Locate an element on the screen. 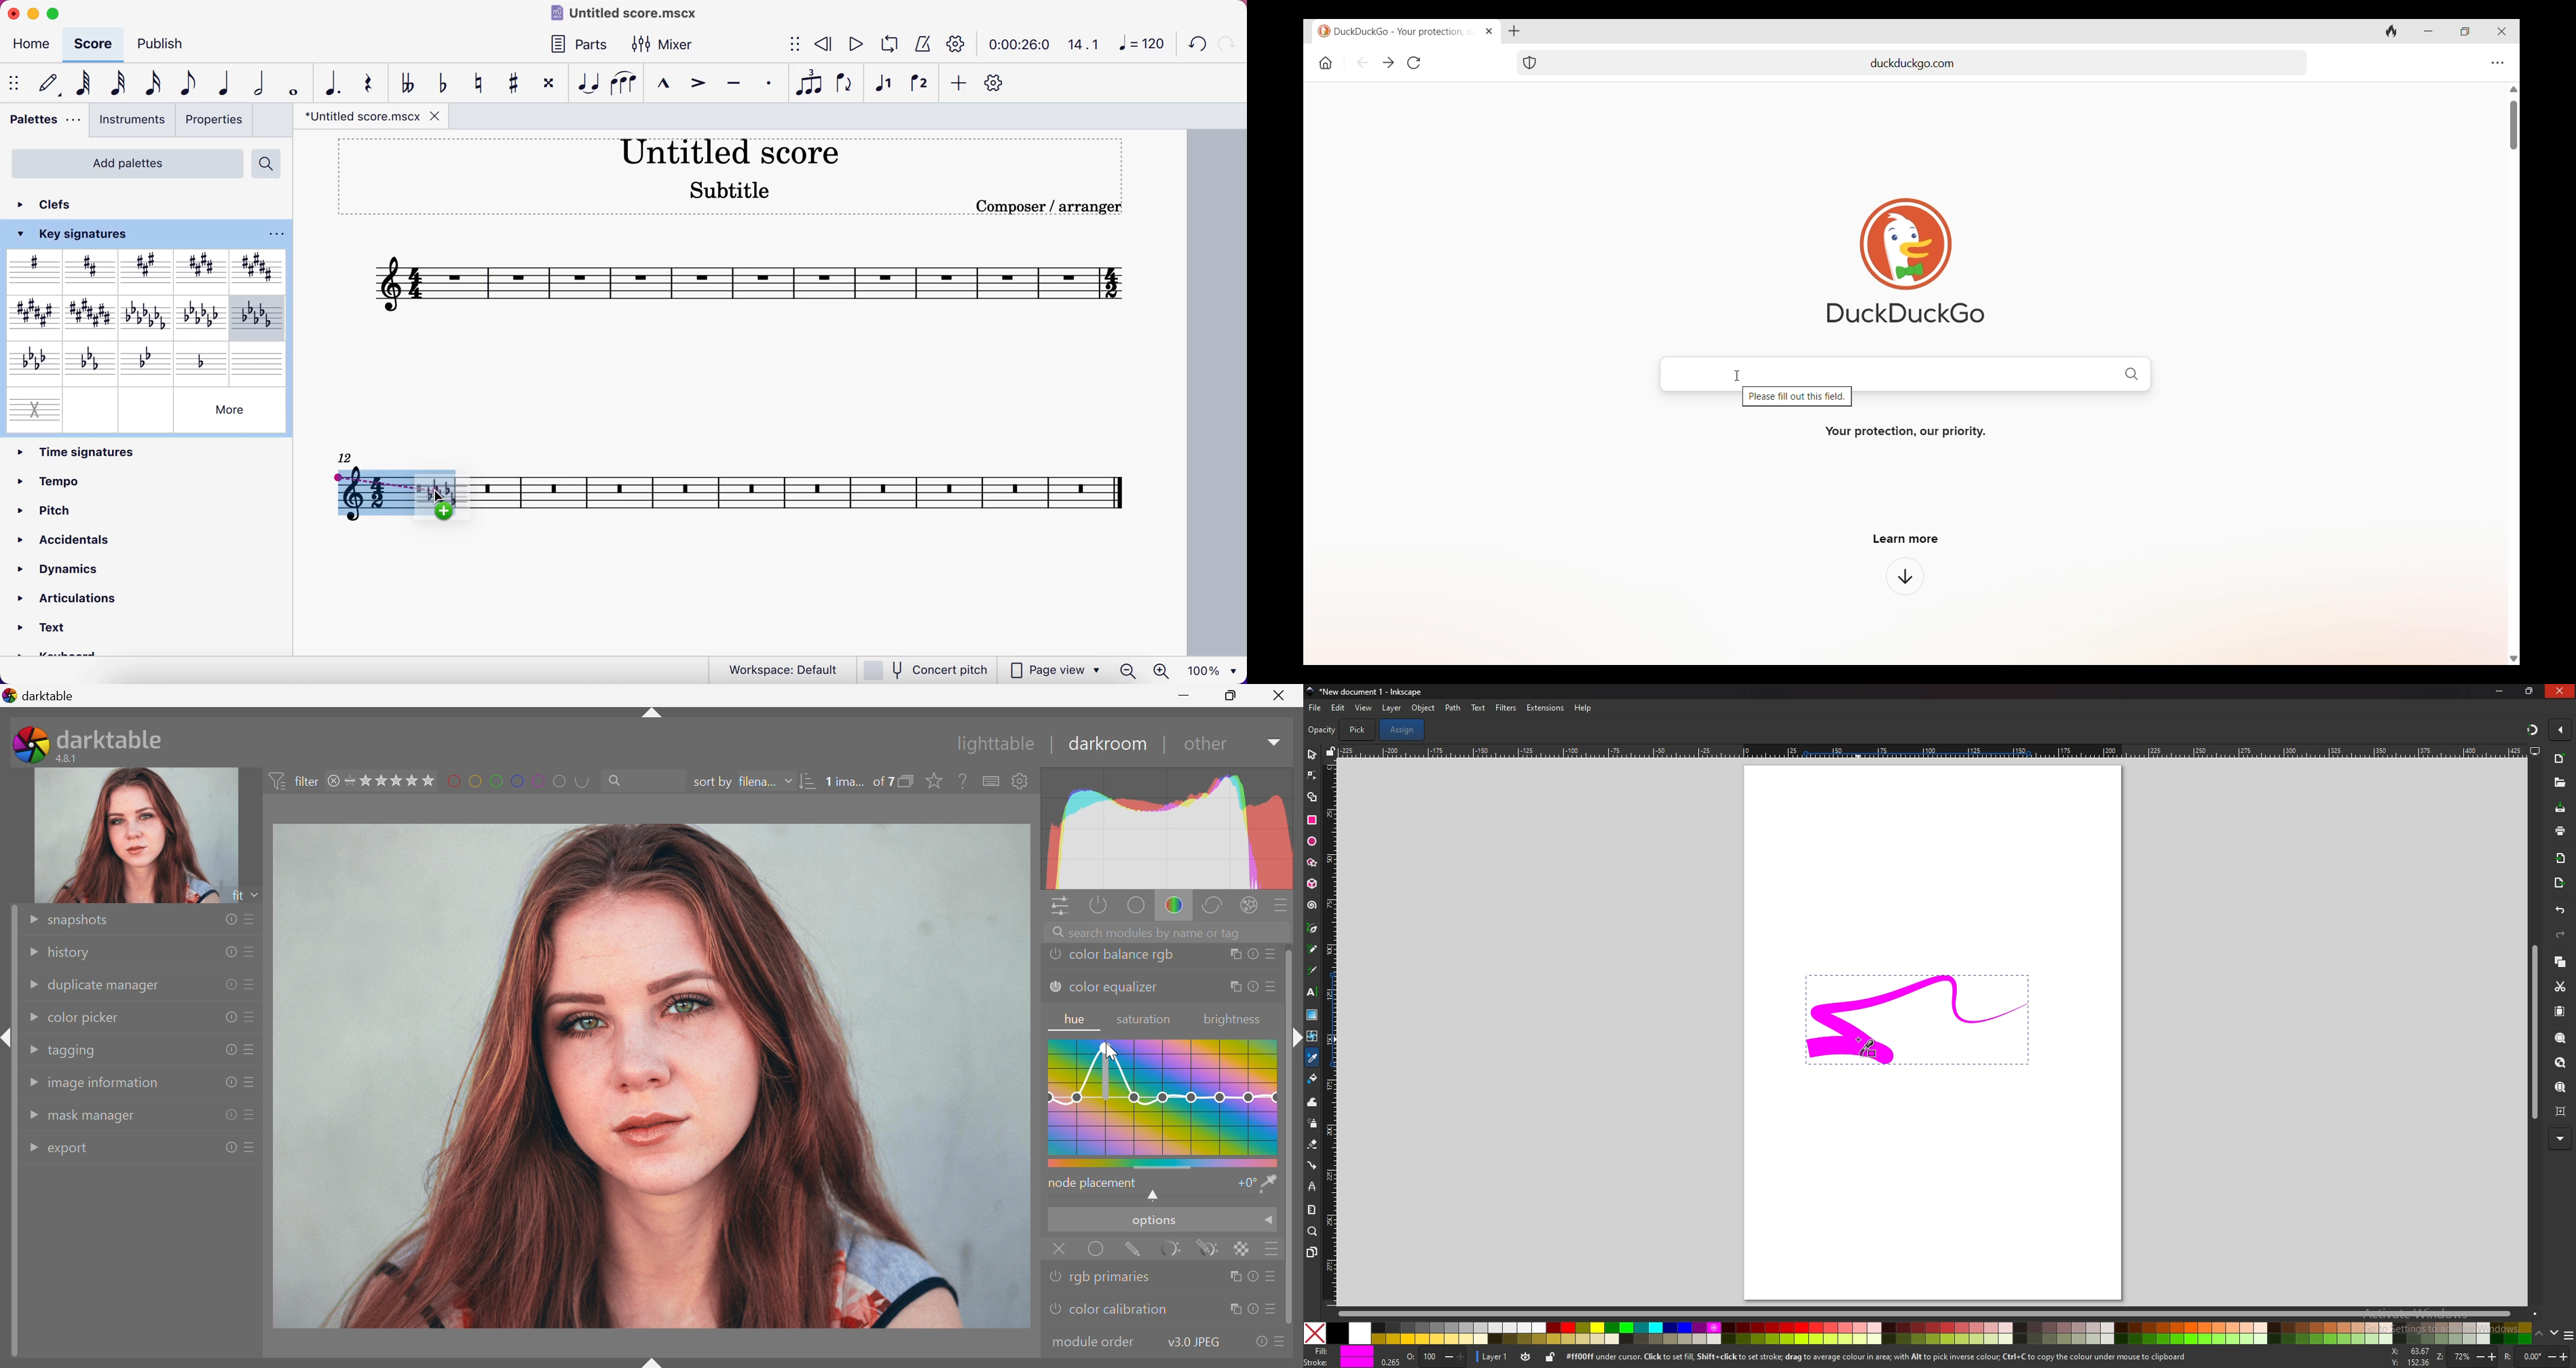 This screenshot has height=1372, width=2576. 16th note is located at coordinates (154, 84).